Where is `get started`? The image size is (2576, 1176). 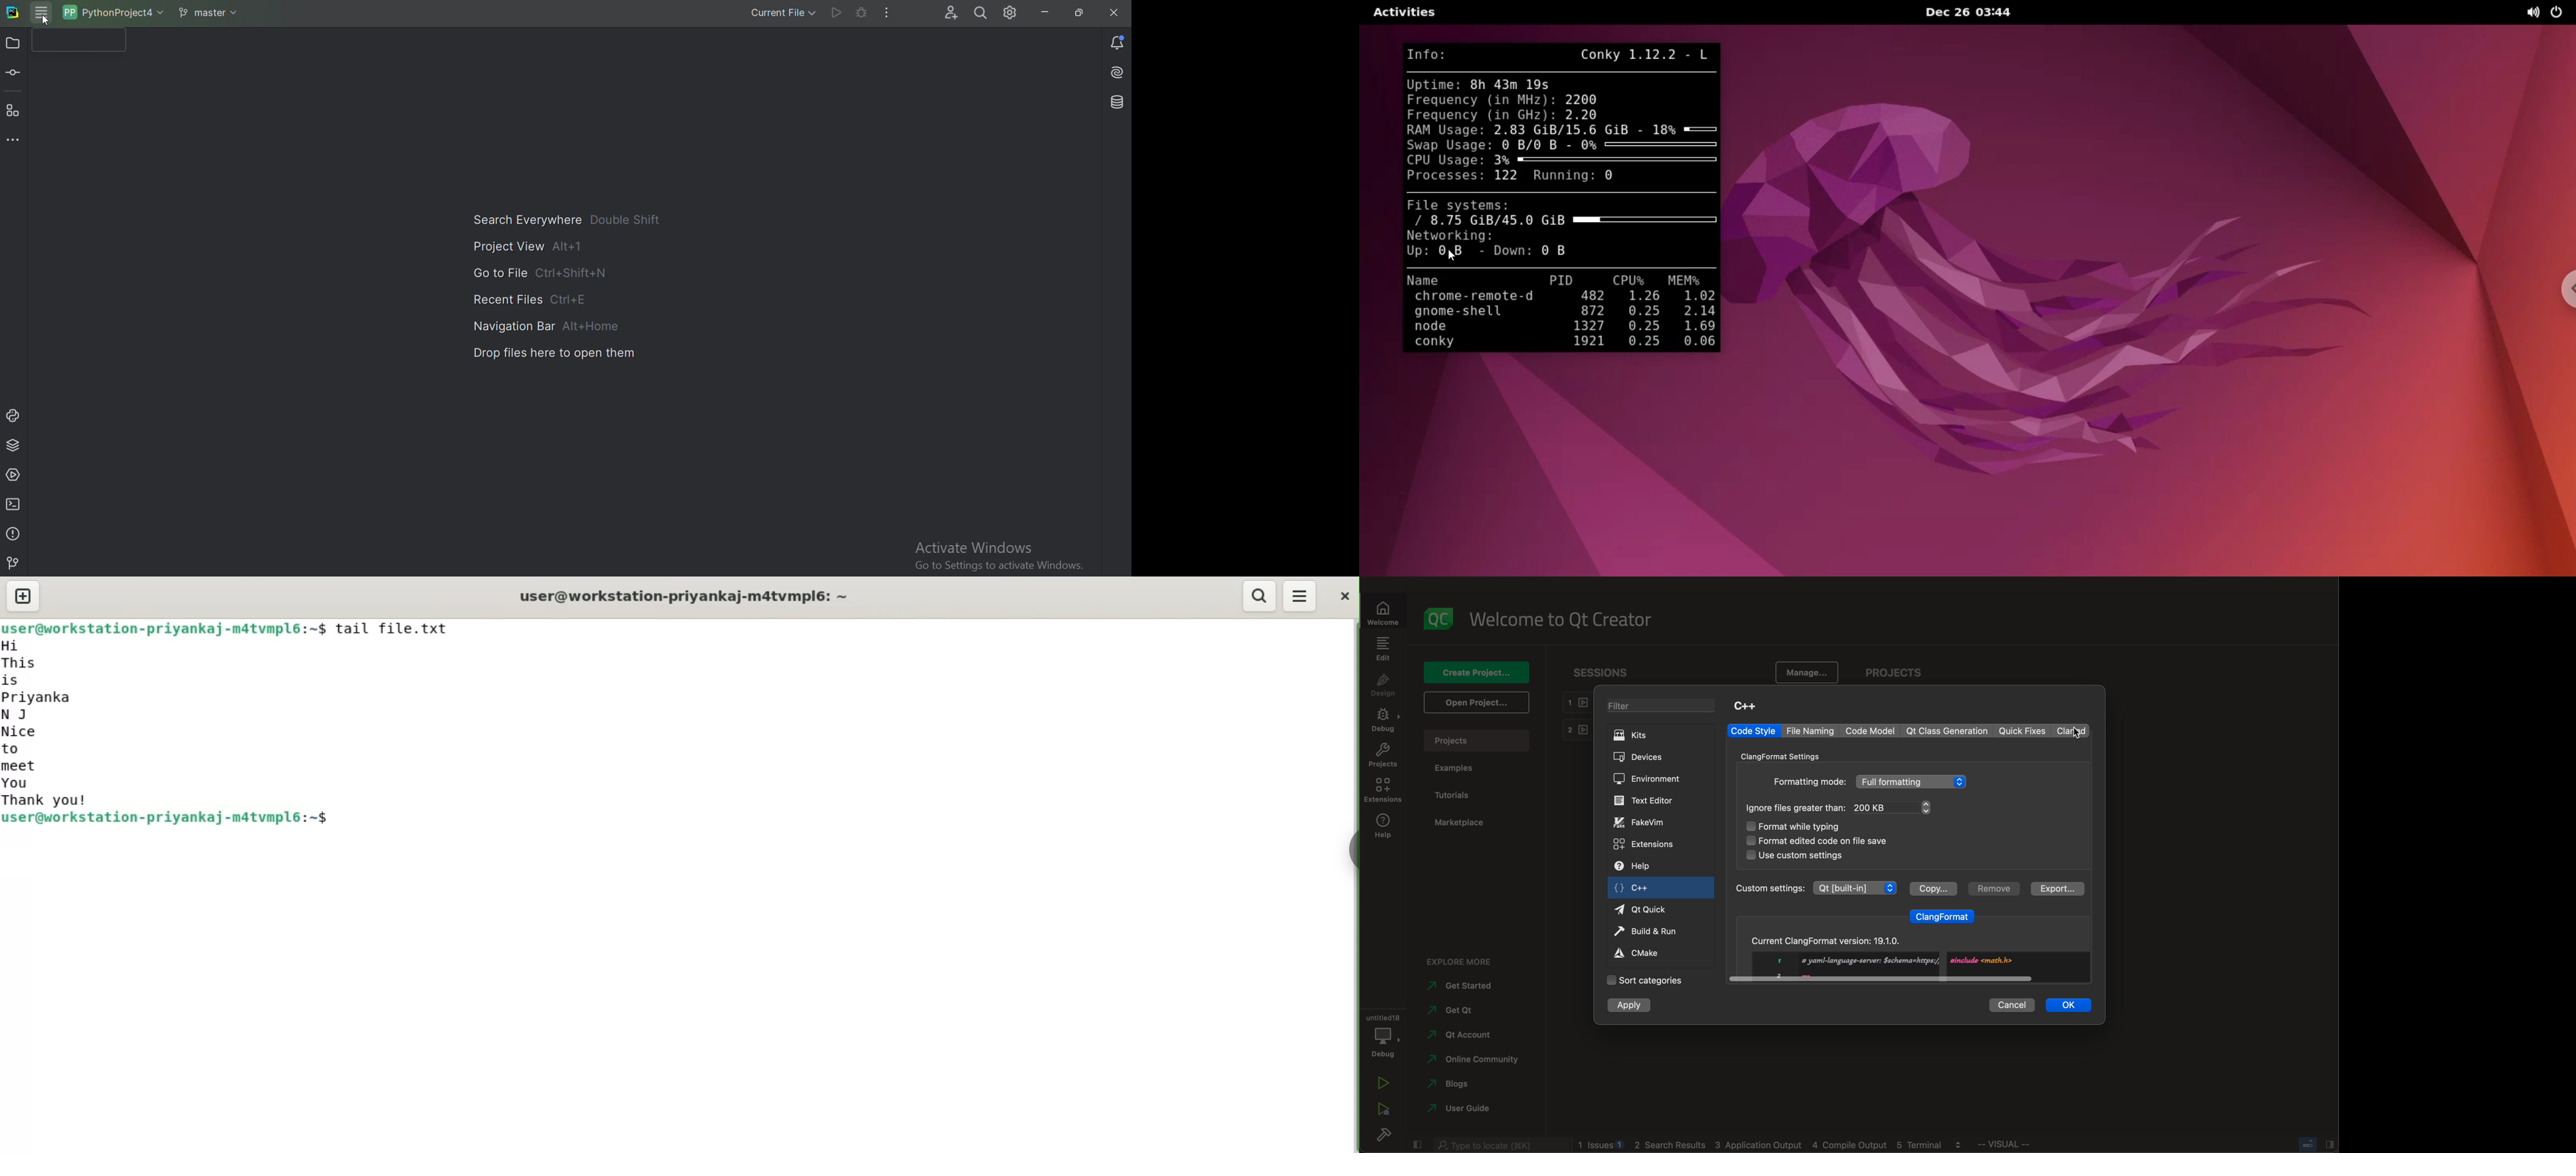 get started is located at coordinates (1464, 986).